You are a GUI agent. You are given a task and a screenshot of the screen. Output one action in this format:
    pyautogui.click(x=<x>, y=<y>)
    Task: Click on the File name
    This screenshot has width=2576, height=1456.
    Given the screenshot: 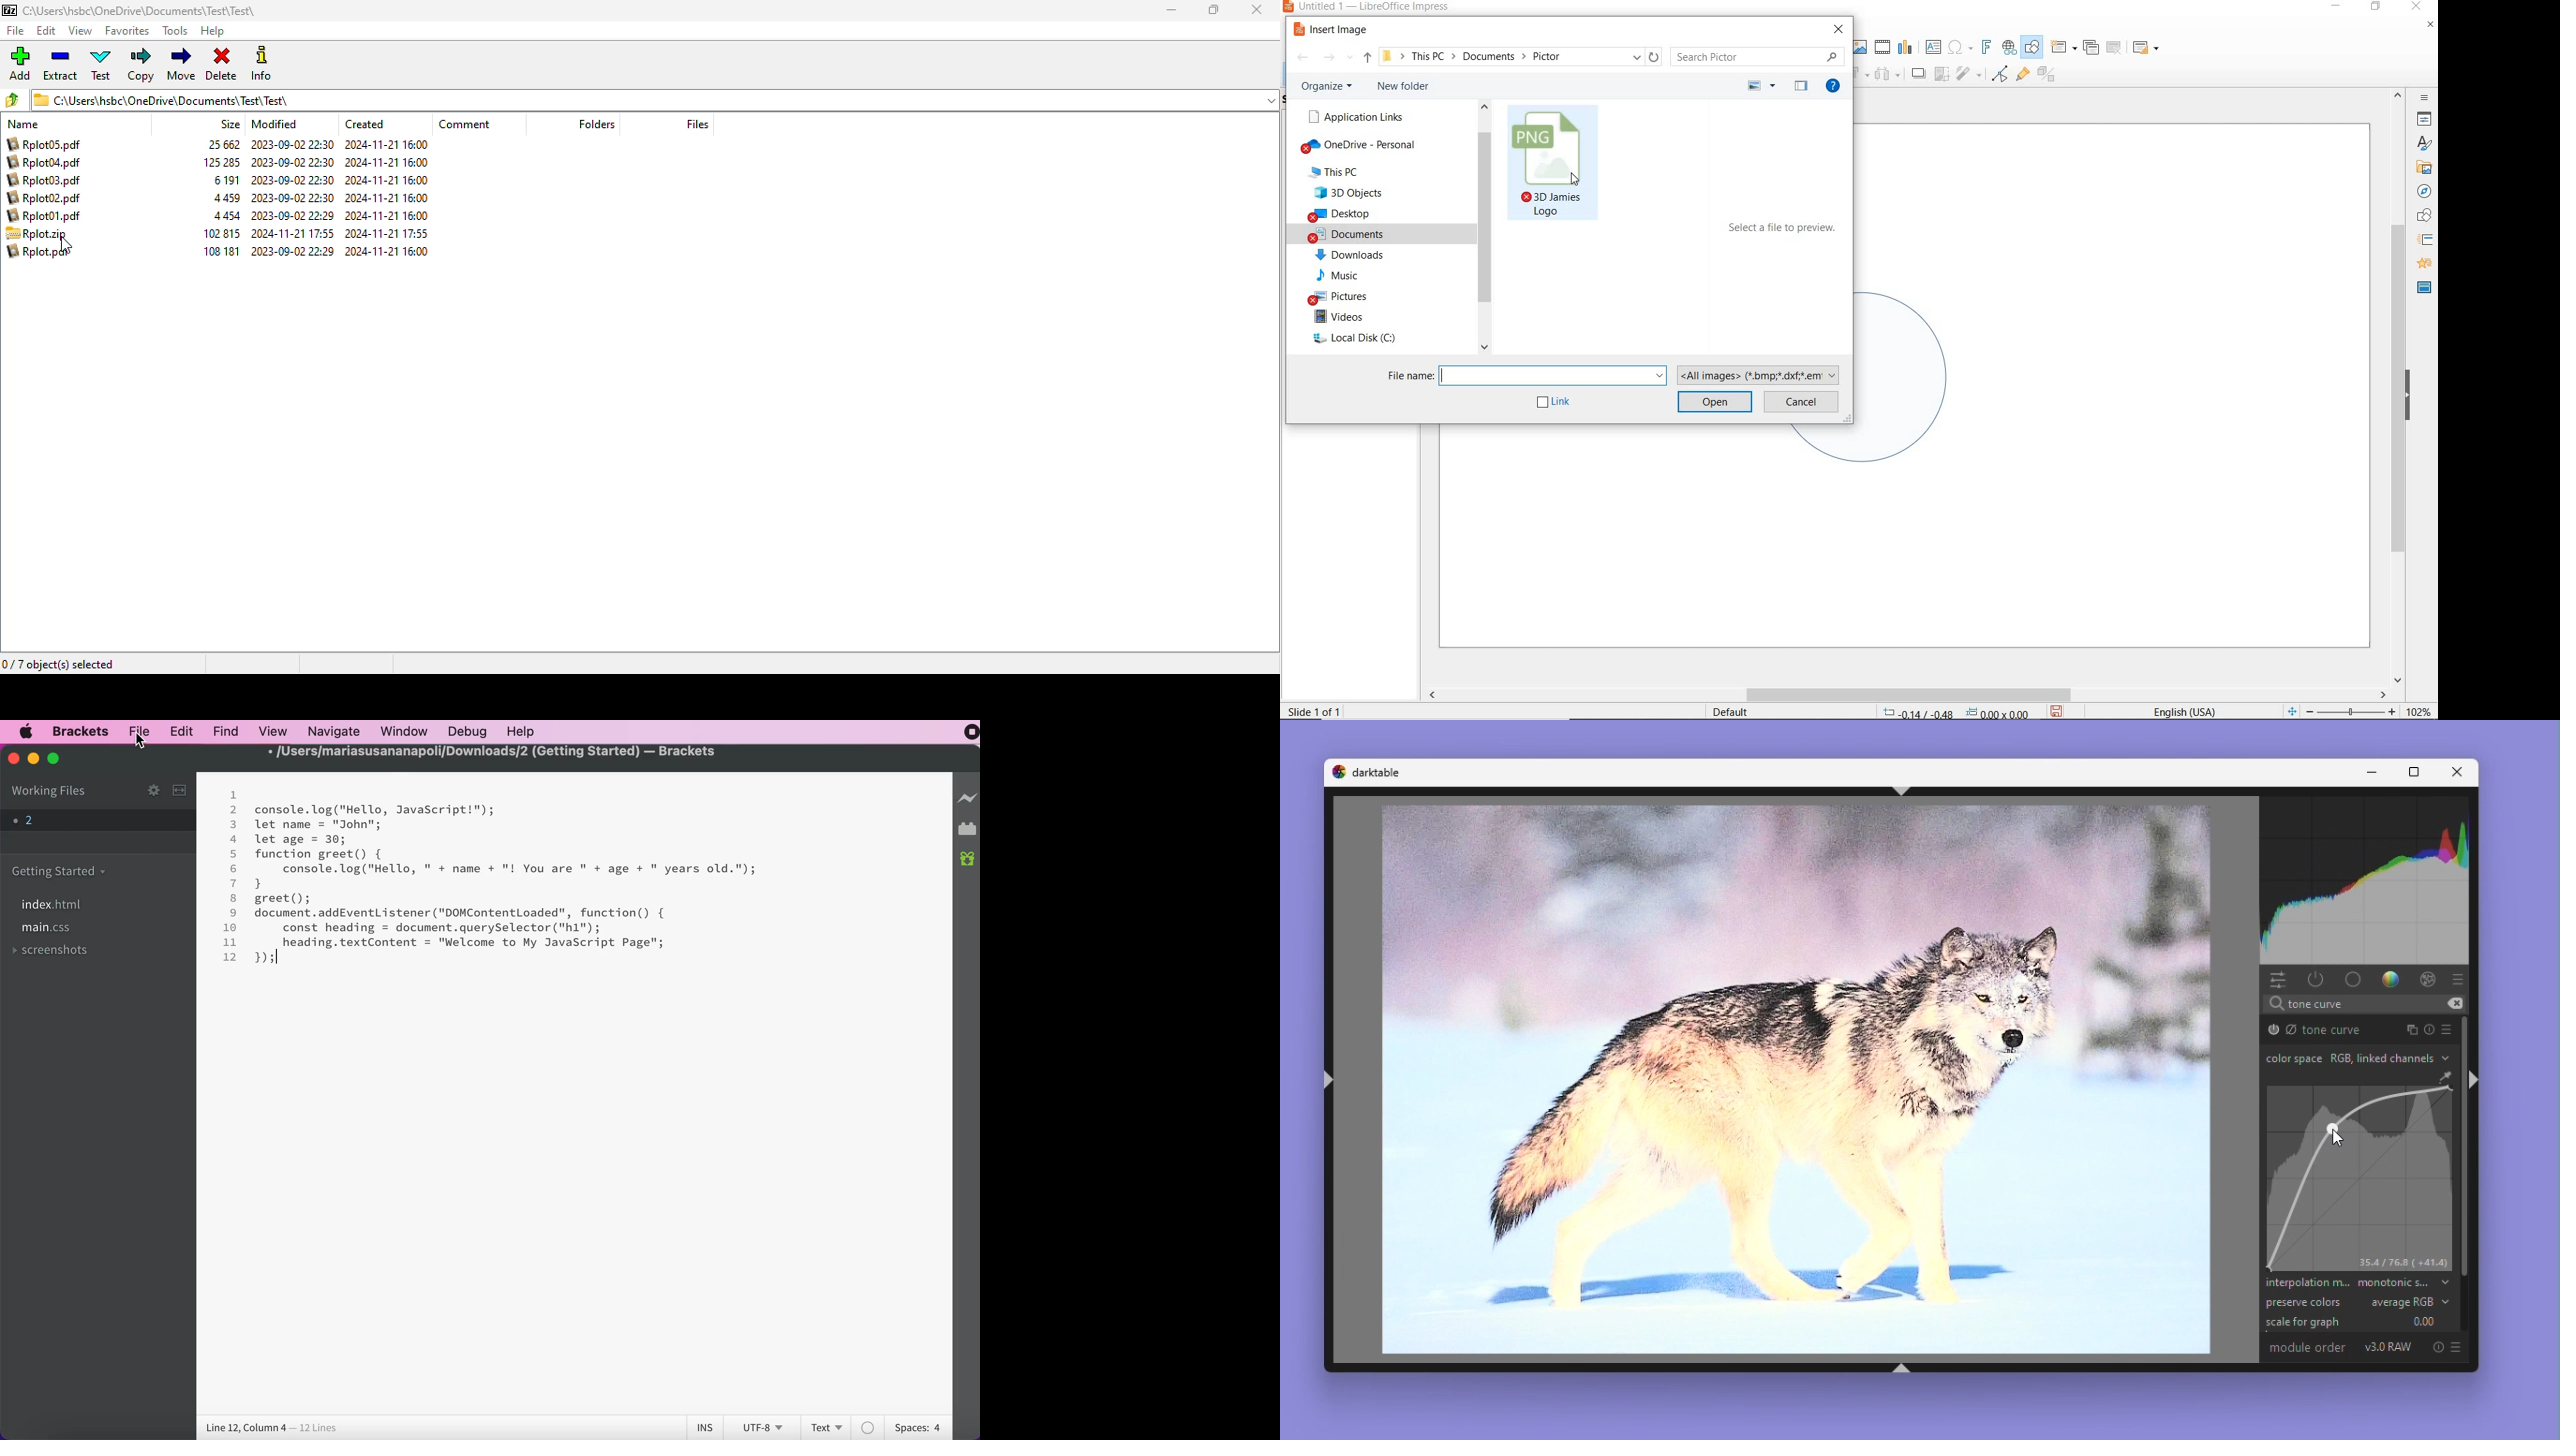 What is the action you would take?
    pyautogui.click(x=1526, y=374)
    